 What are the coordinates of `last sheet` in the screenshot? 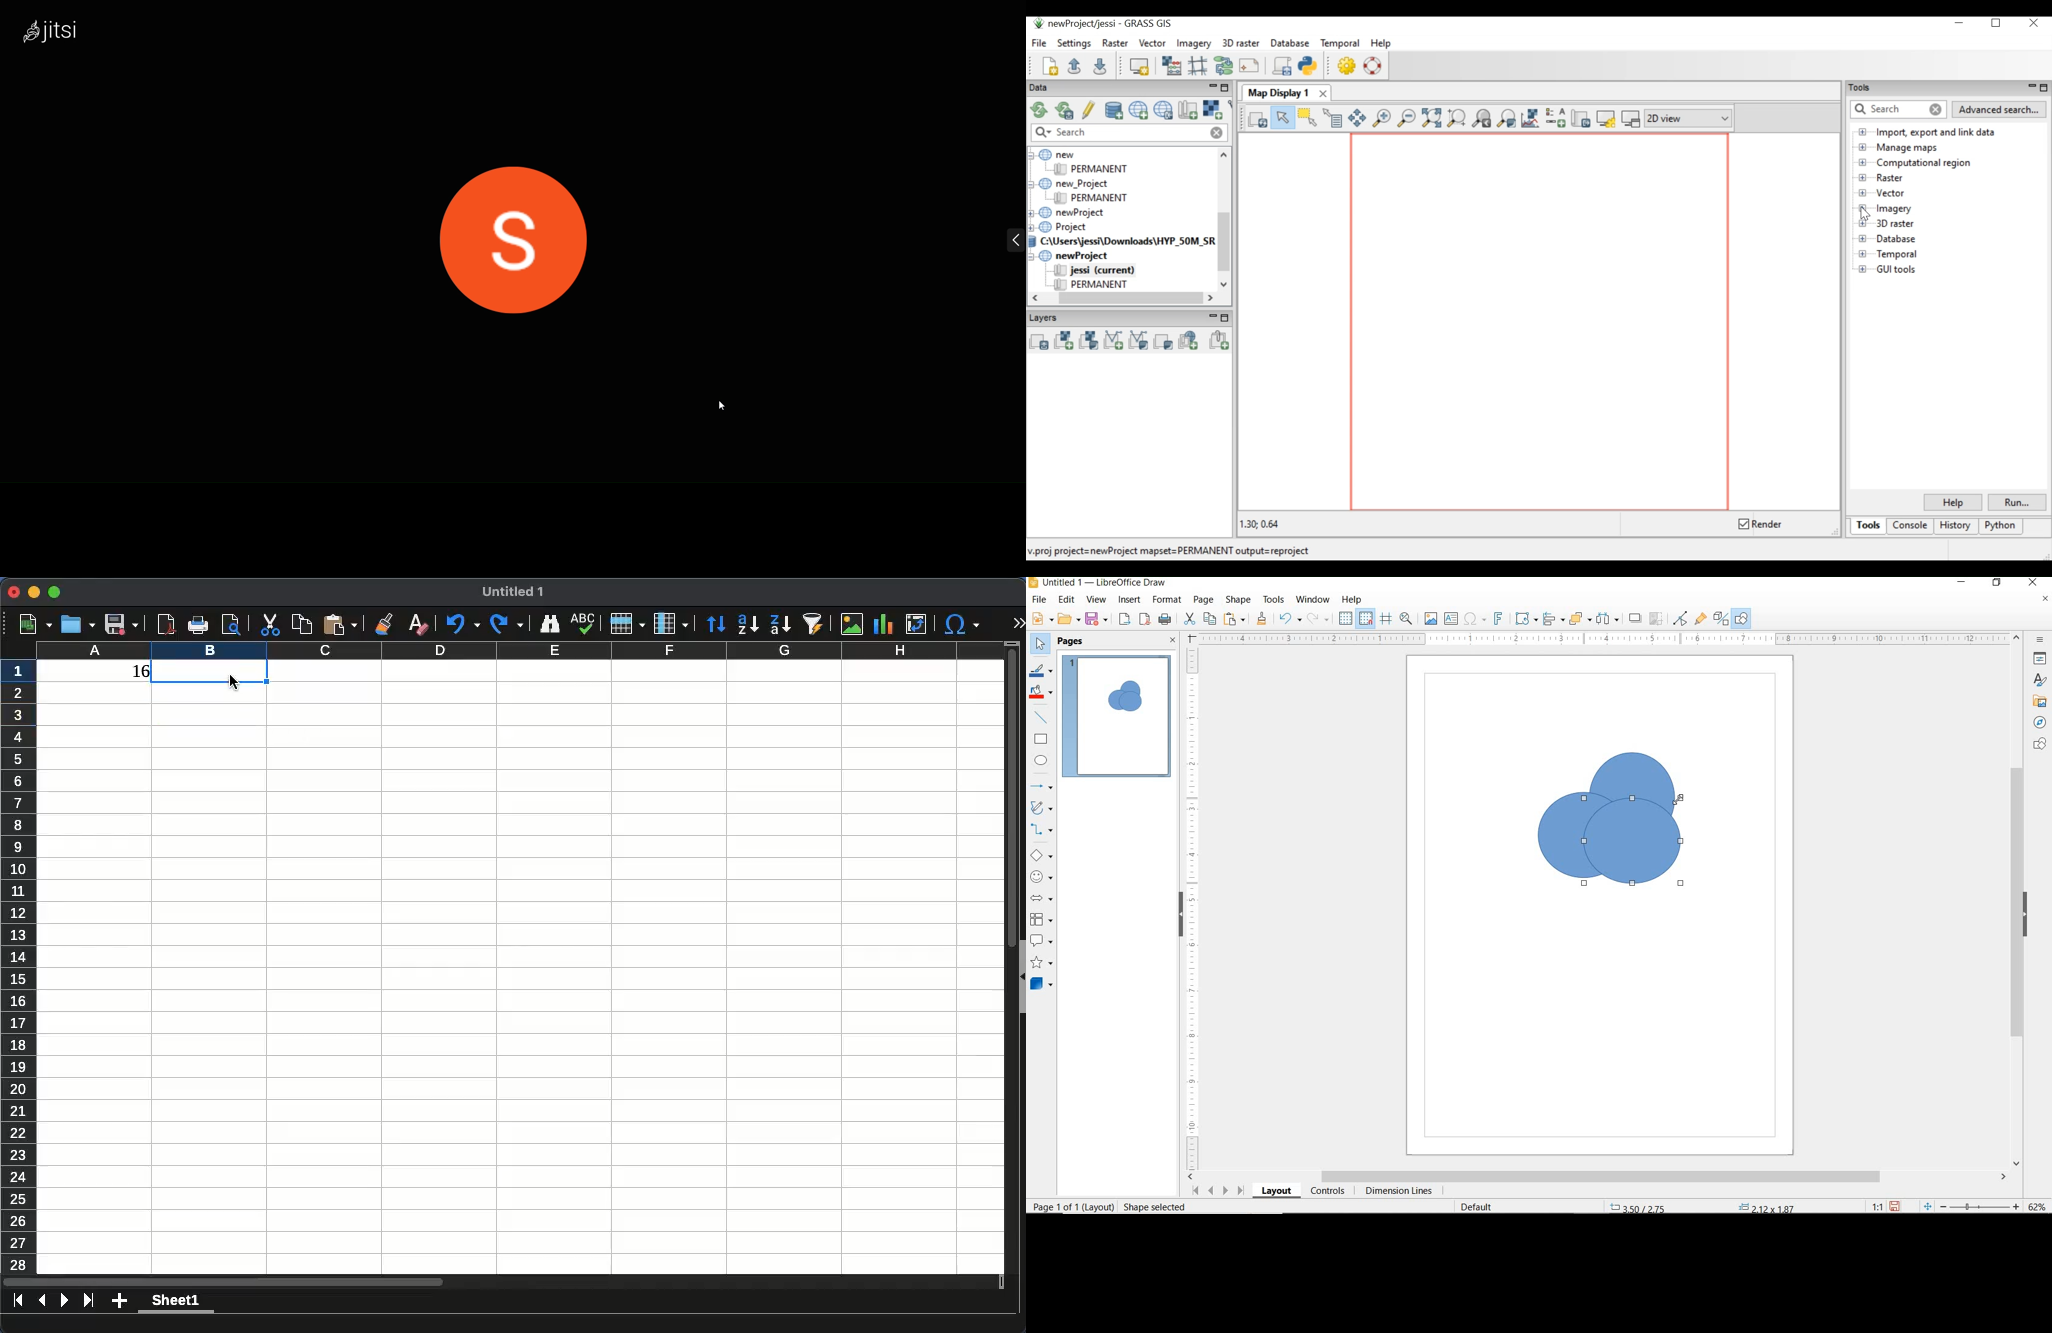 It's located at (88, 1300).